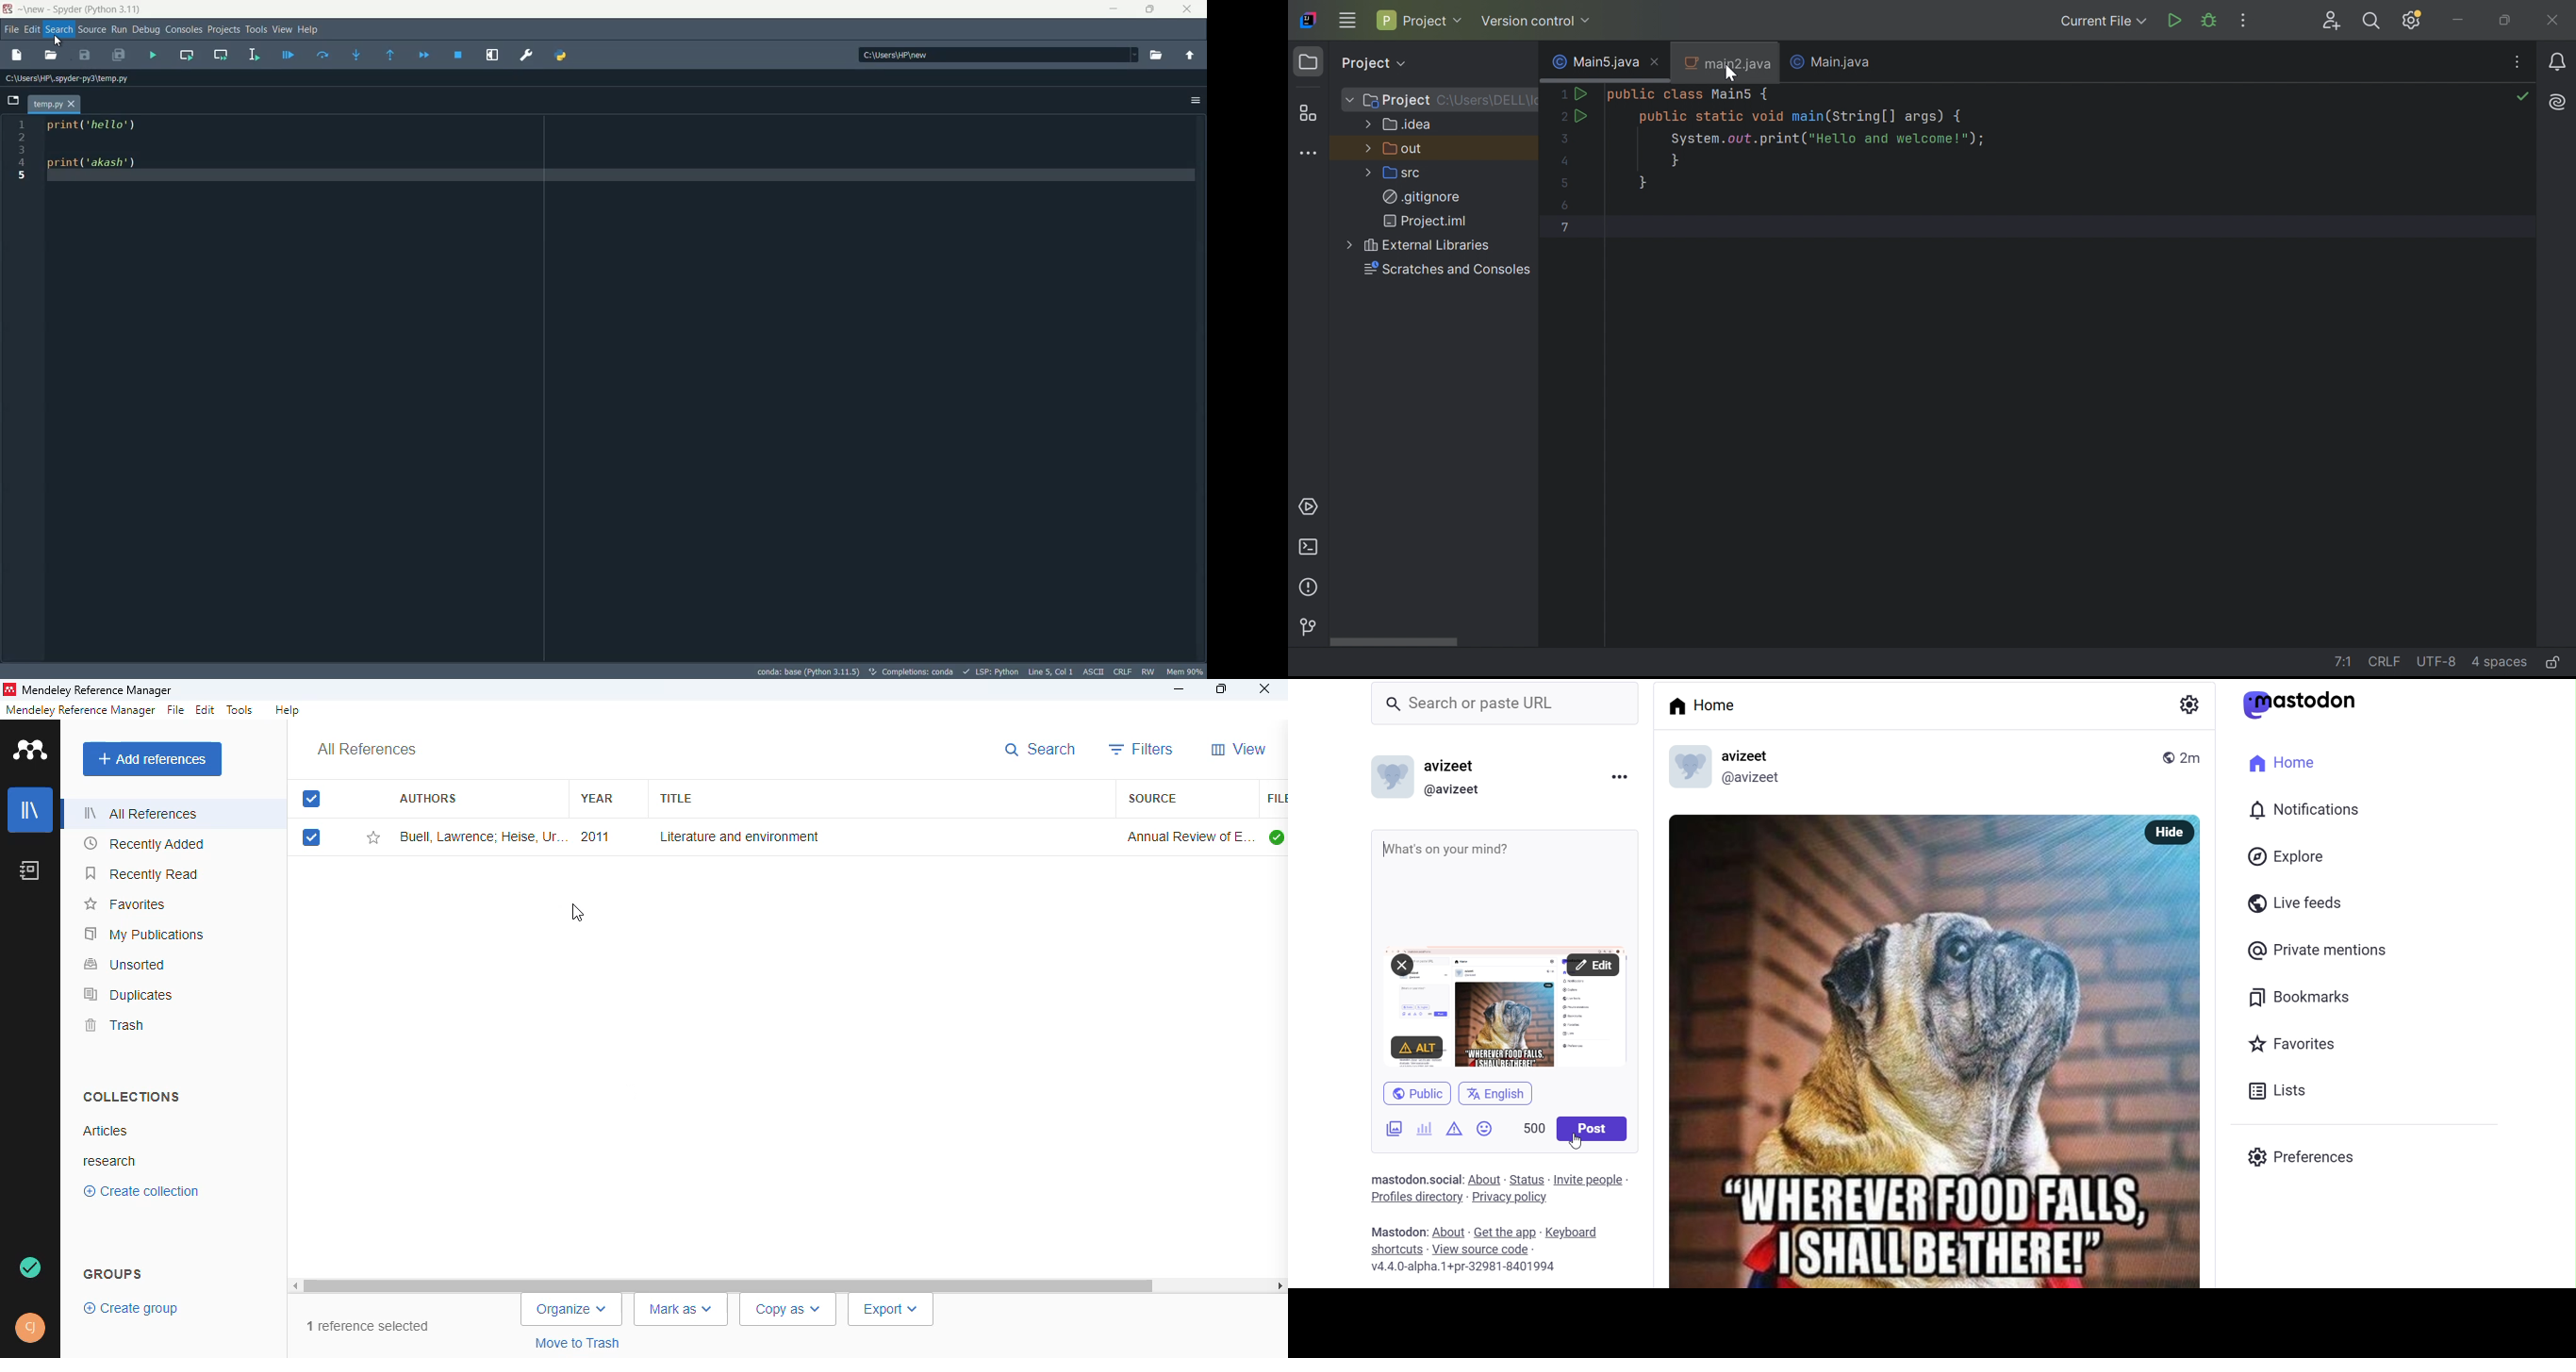 This screenshot has height=1372, width=2576. I want to click on about, so click(1485, 1180).